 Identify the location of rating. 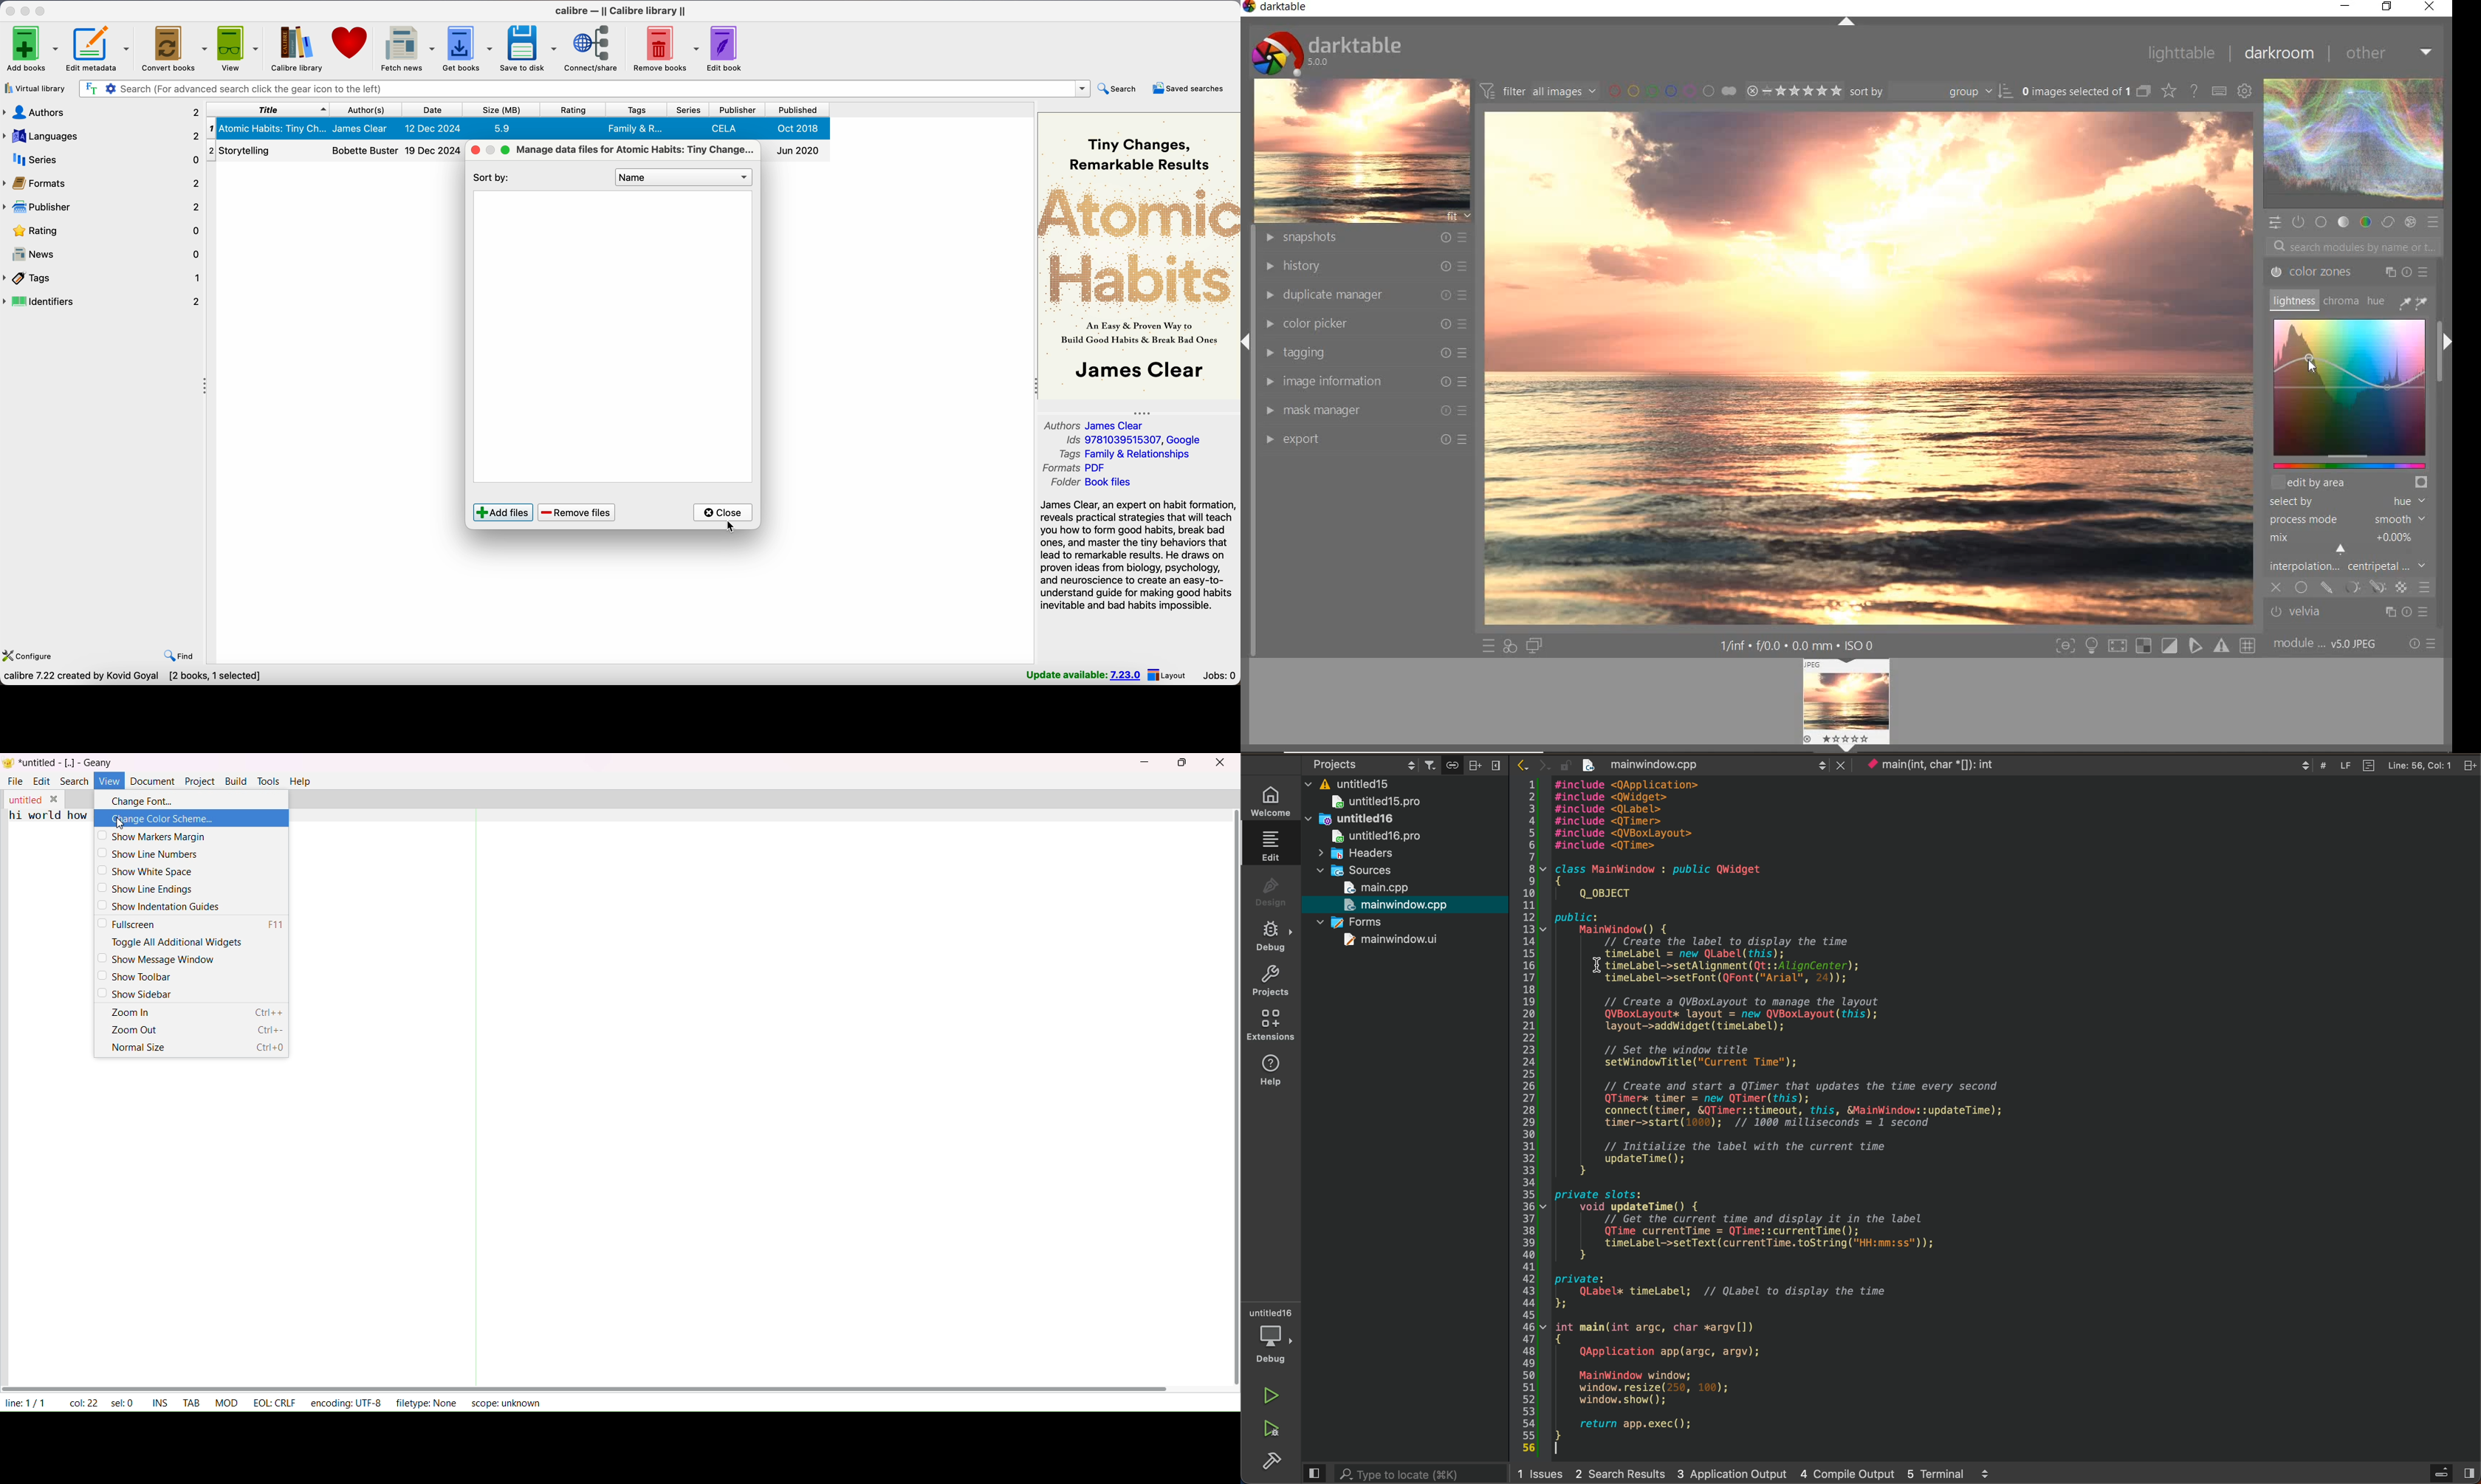
(106, 231).